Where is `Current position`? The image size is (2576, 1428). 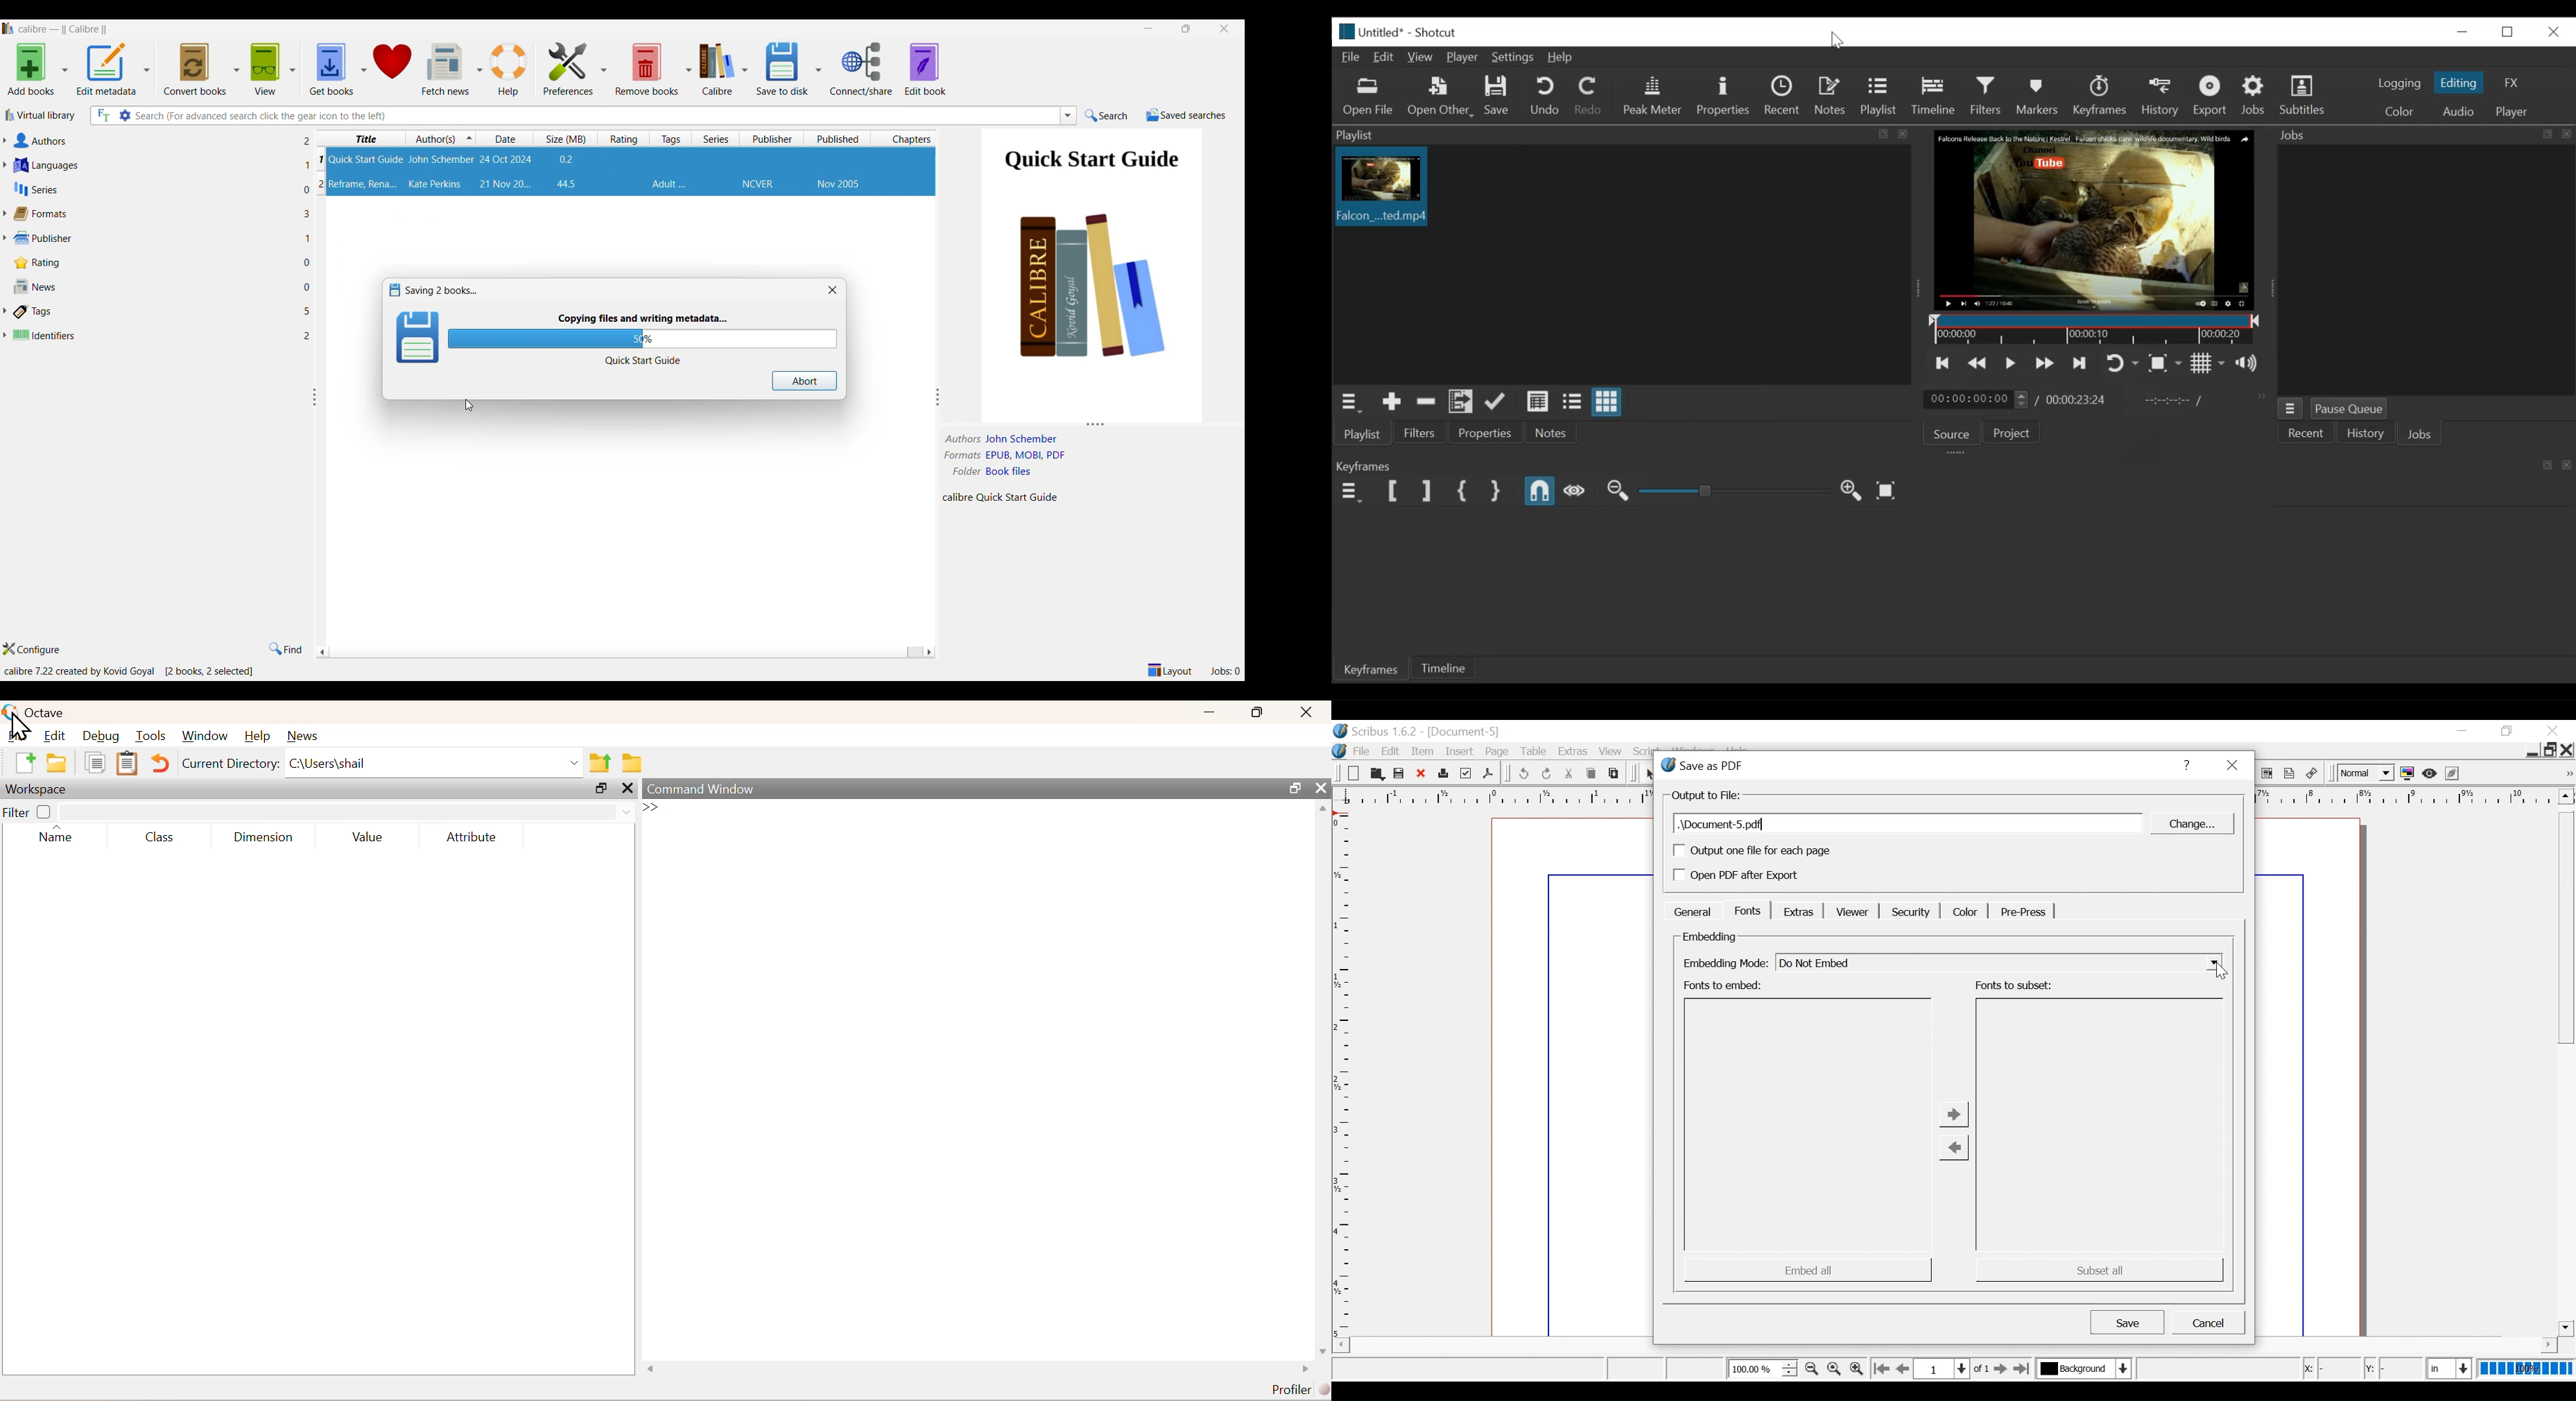 Current position is located at coordinates (1955, 1368).